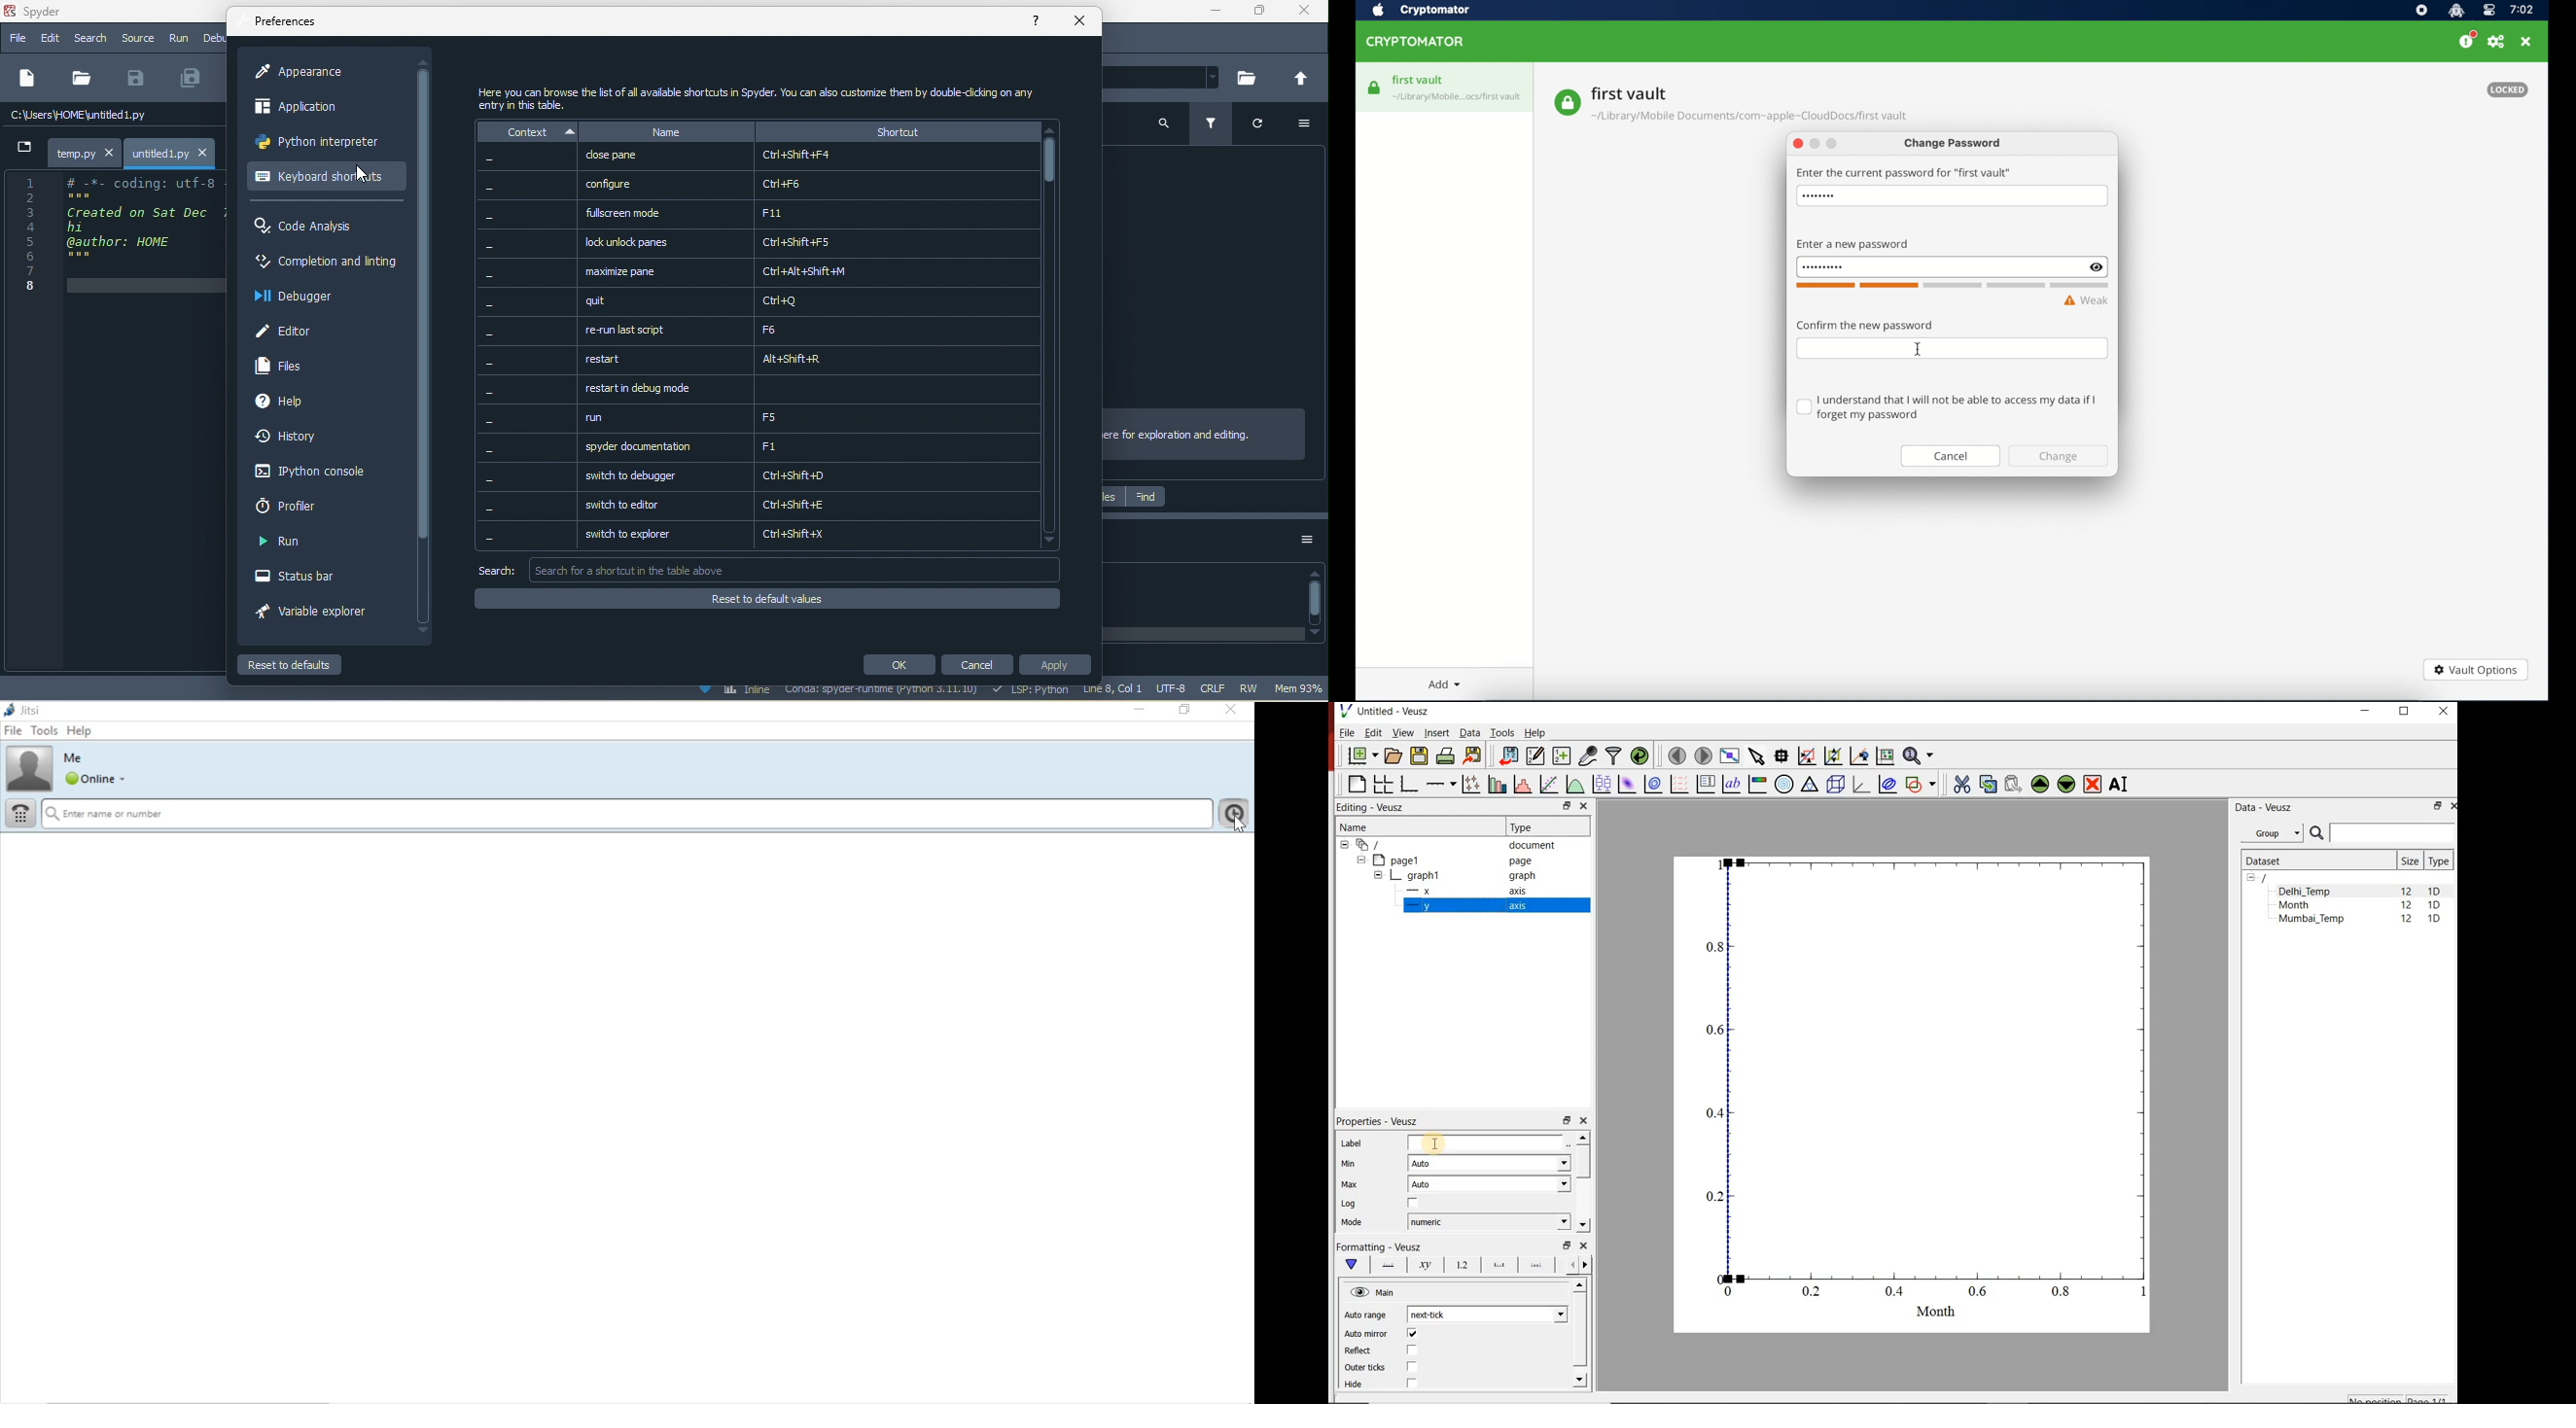 This screenshot has width=2576, height=1428. What do you see at coordinates (136, 39) in the screenshot?
I see `source` at bounding box center [136, 39].